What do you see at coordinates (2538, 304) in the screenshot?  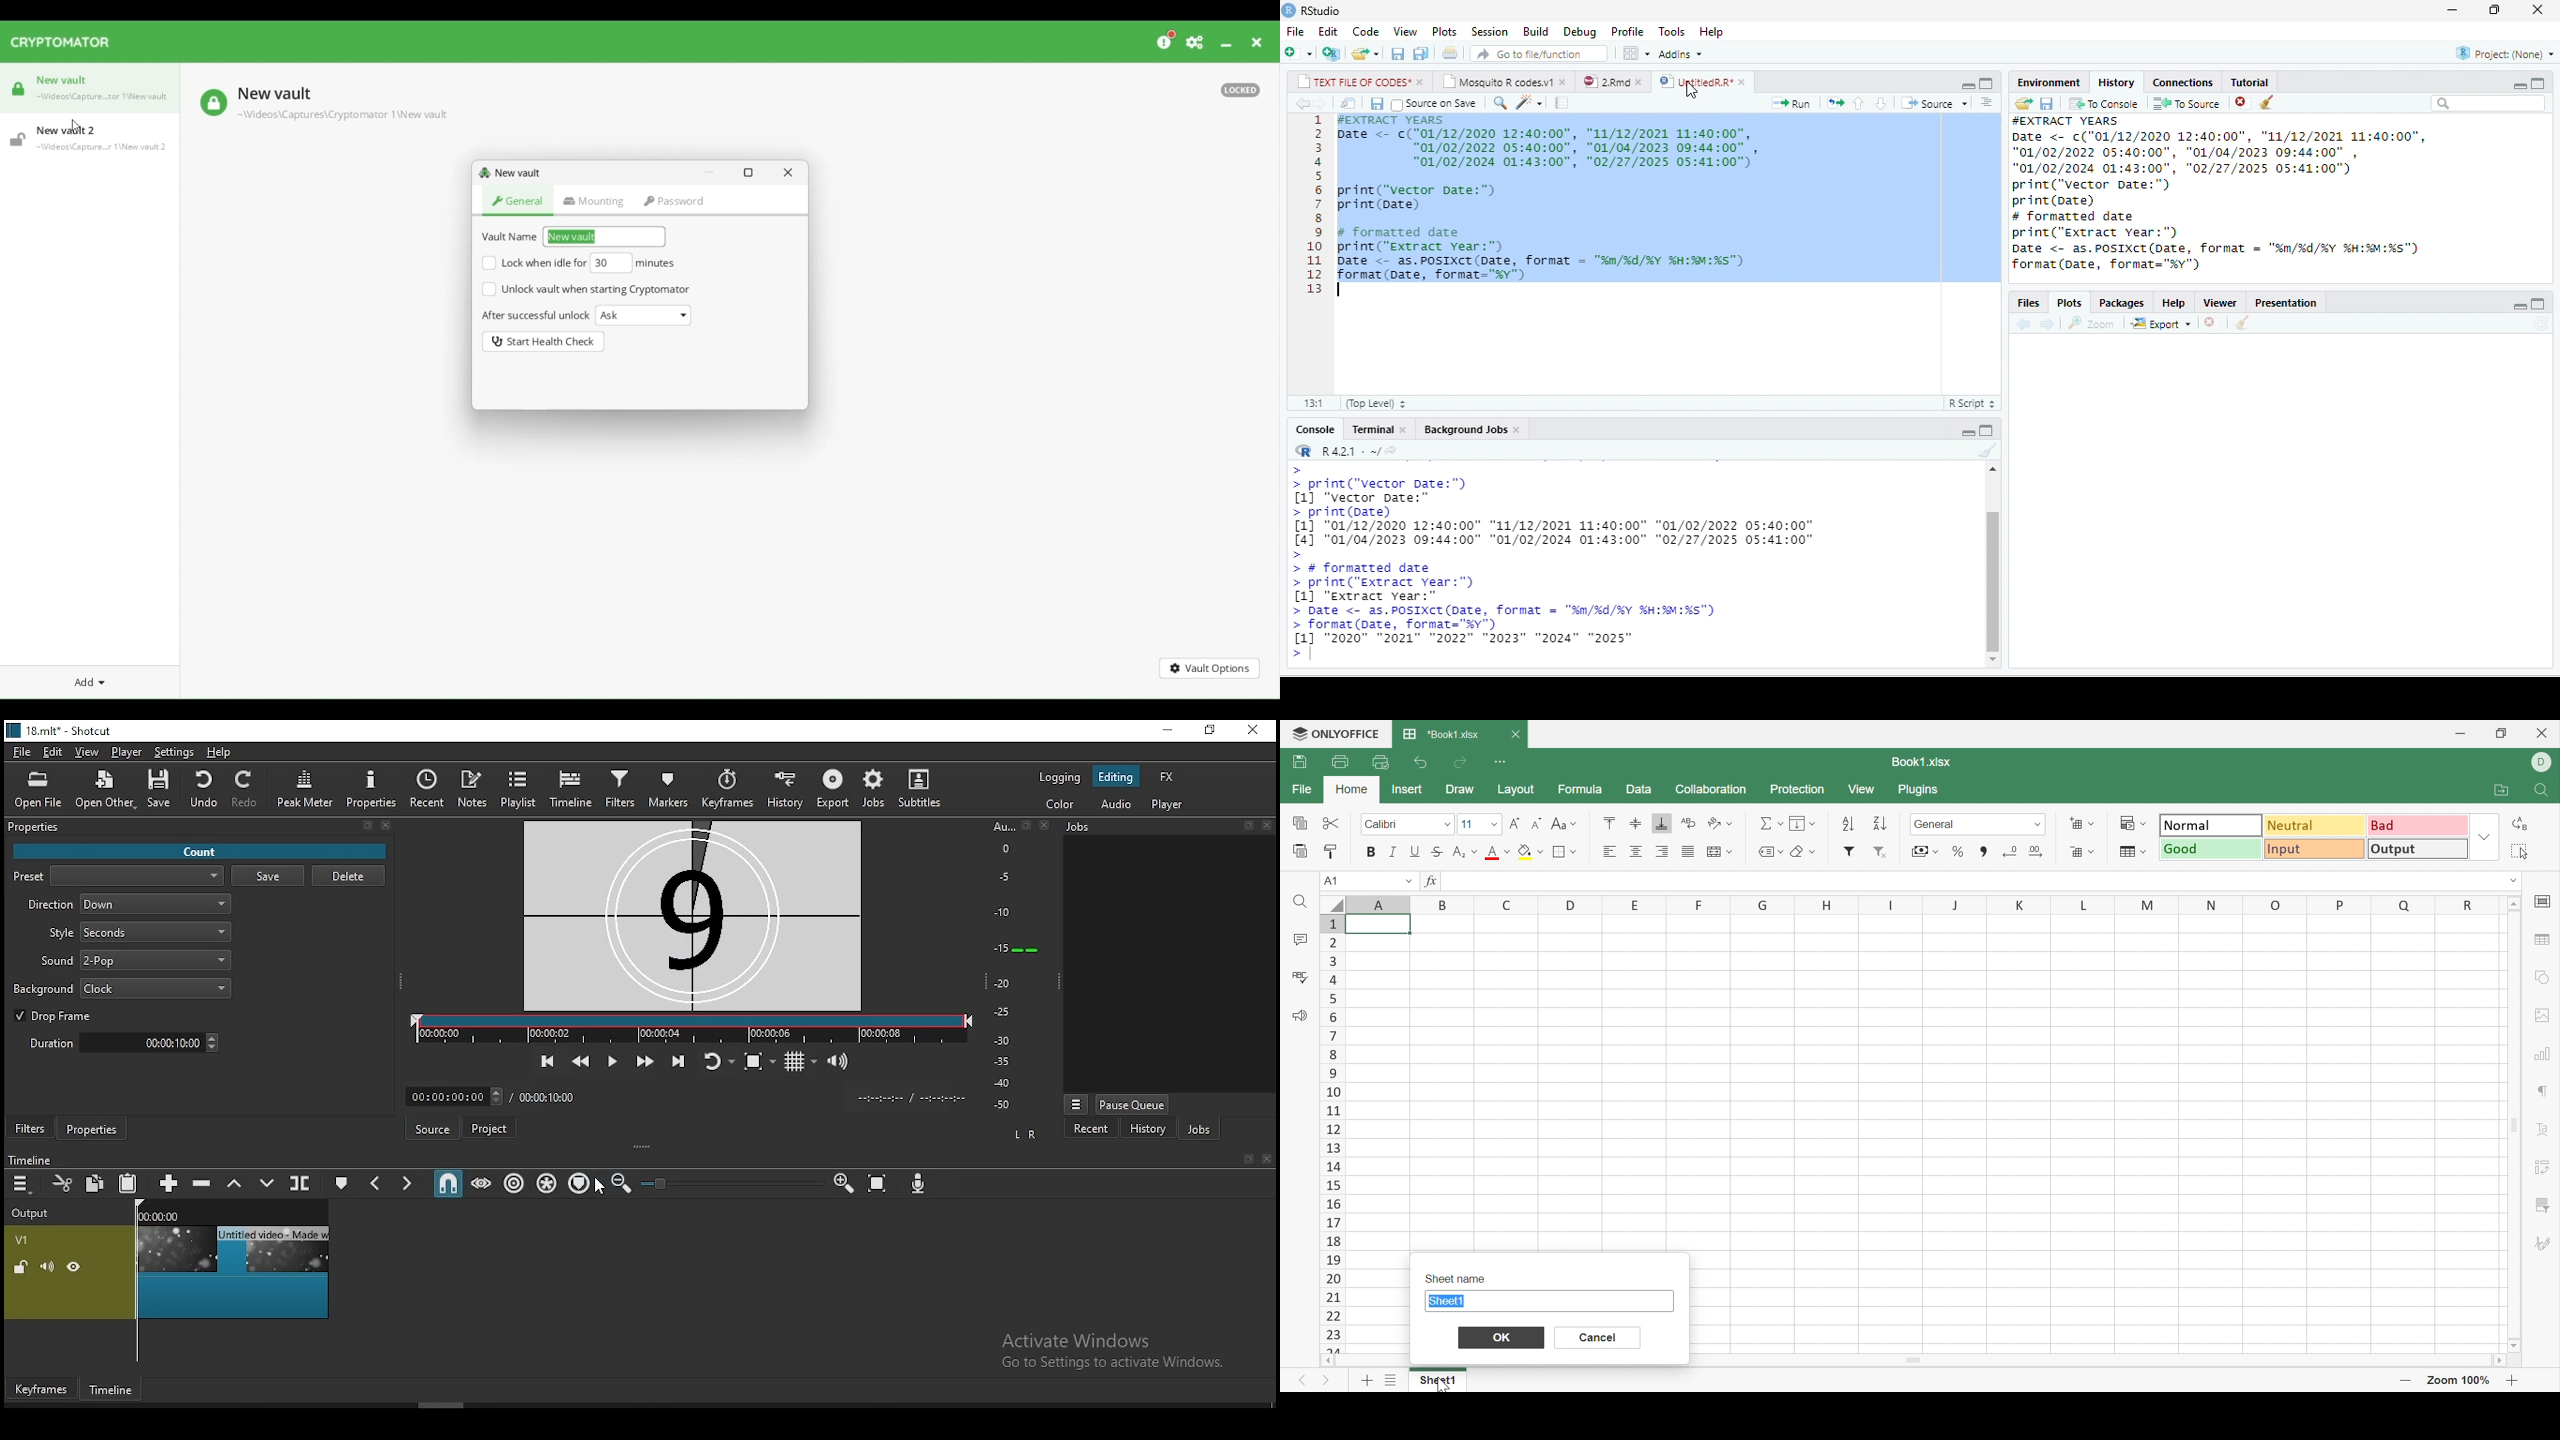 I see `maximize` at bounding box center [2538, 304].